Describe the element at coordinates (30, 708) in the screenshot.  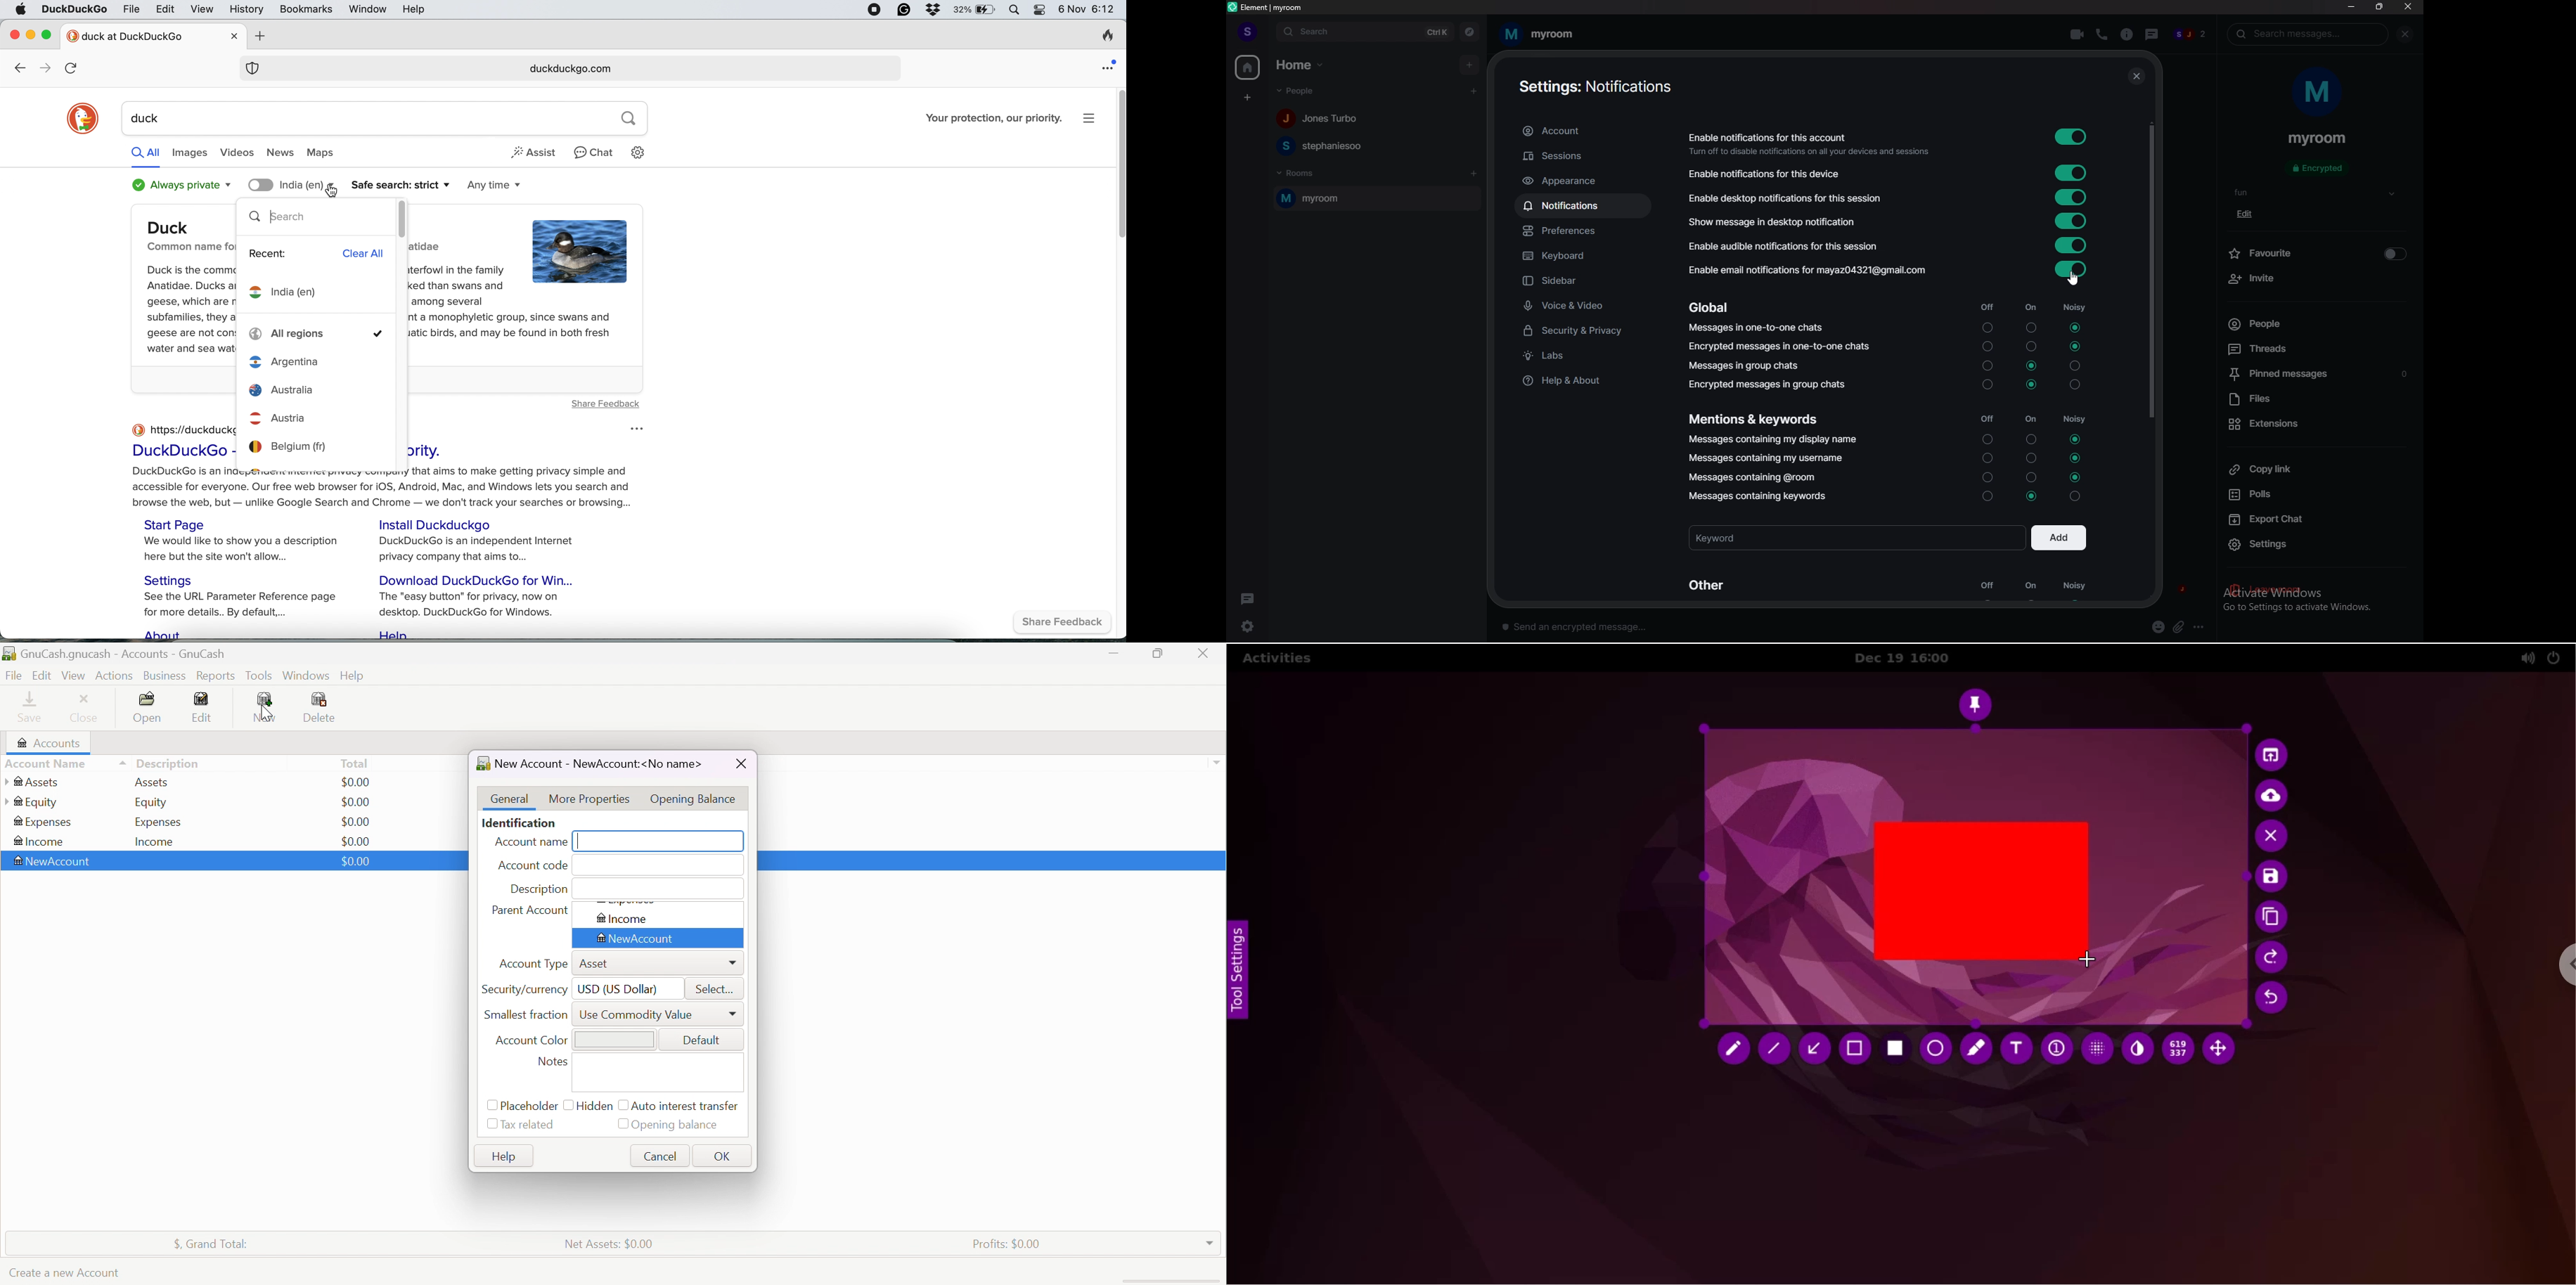
I see `Save` at that location.